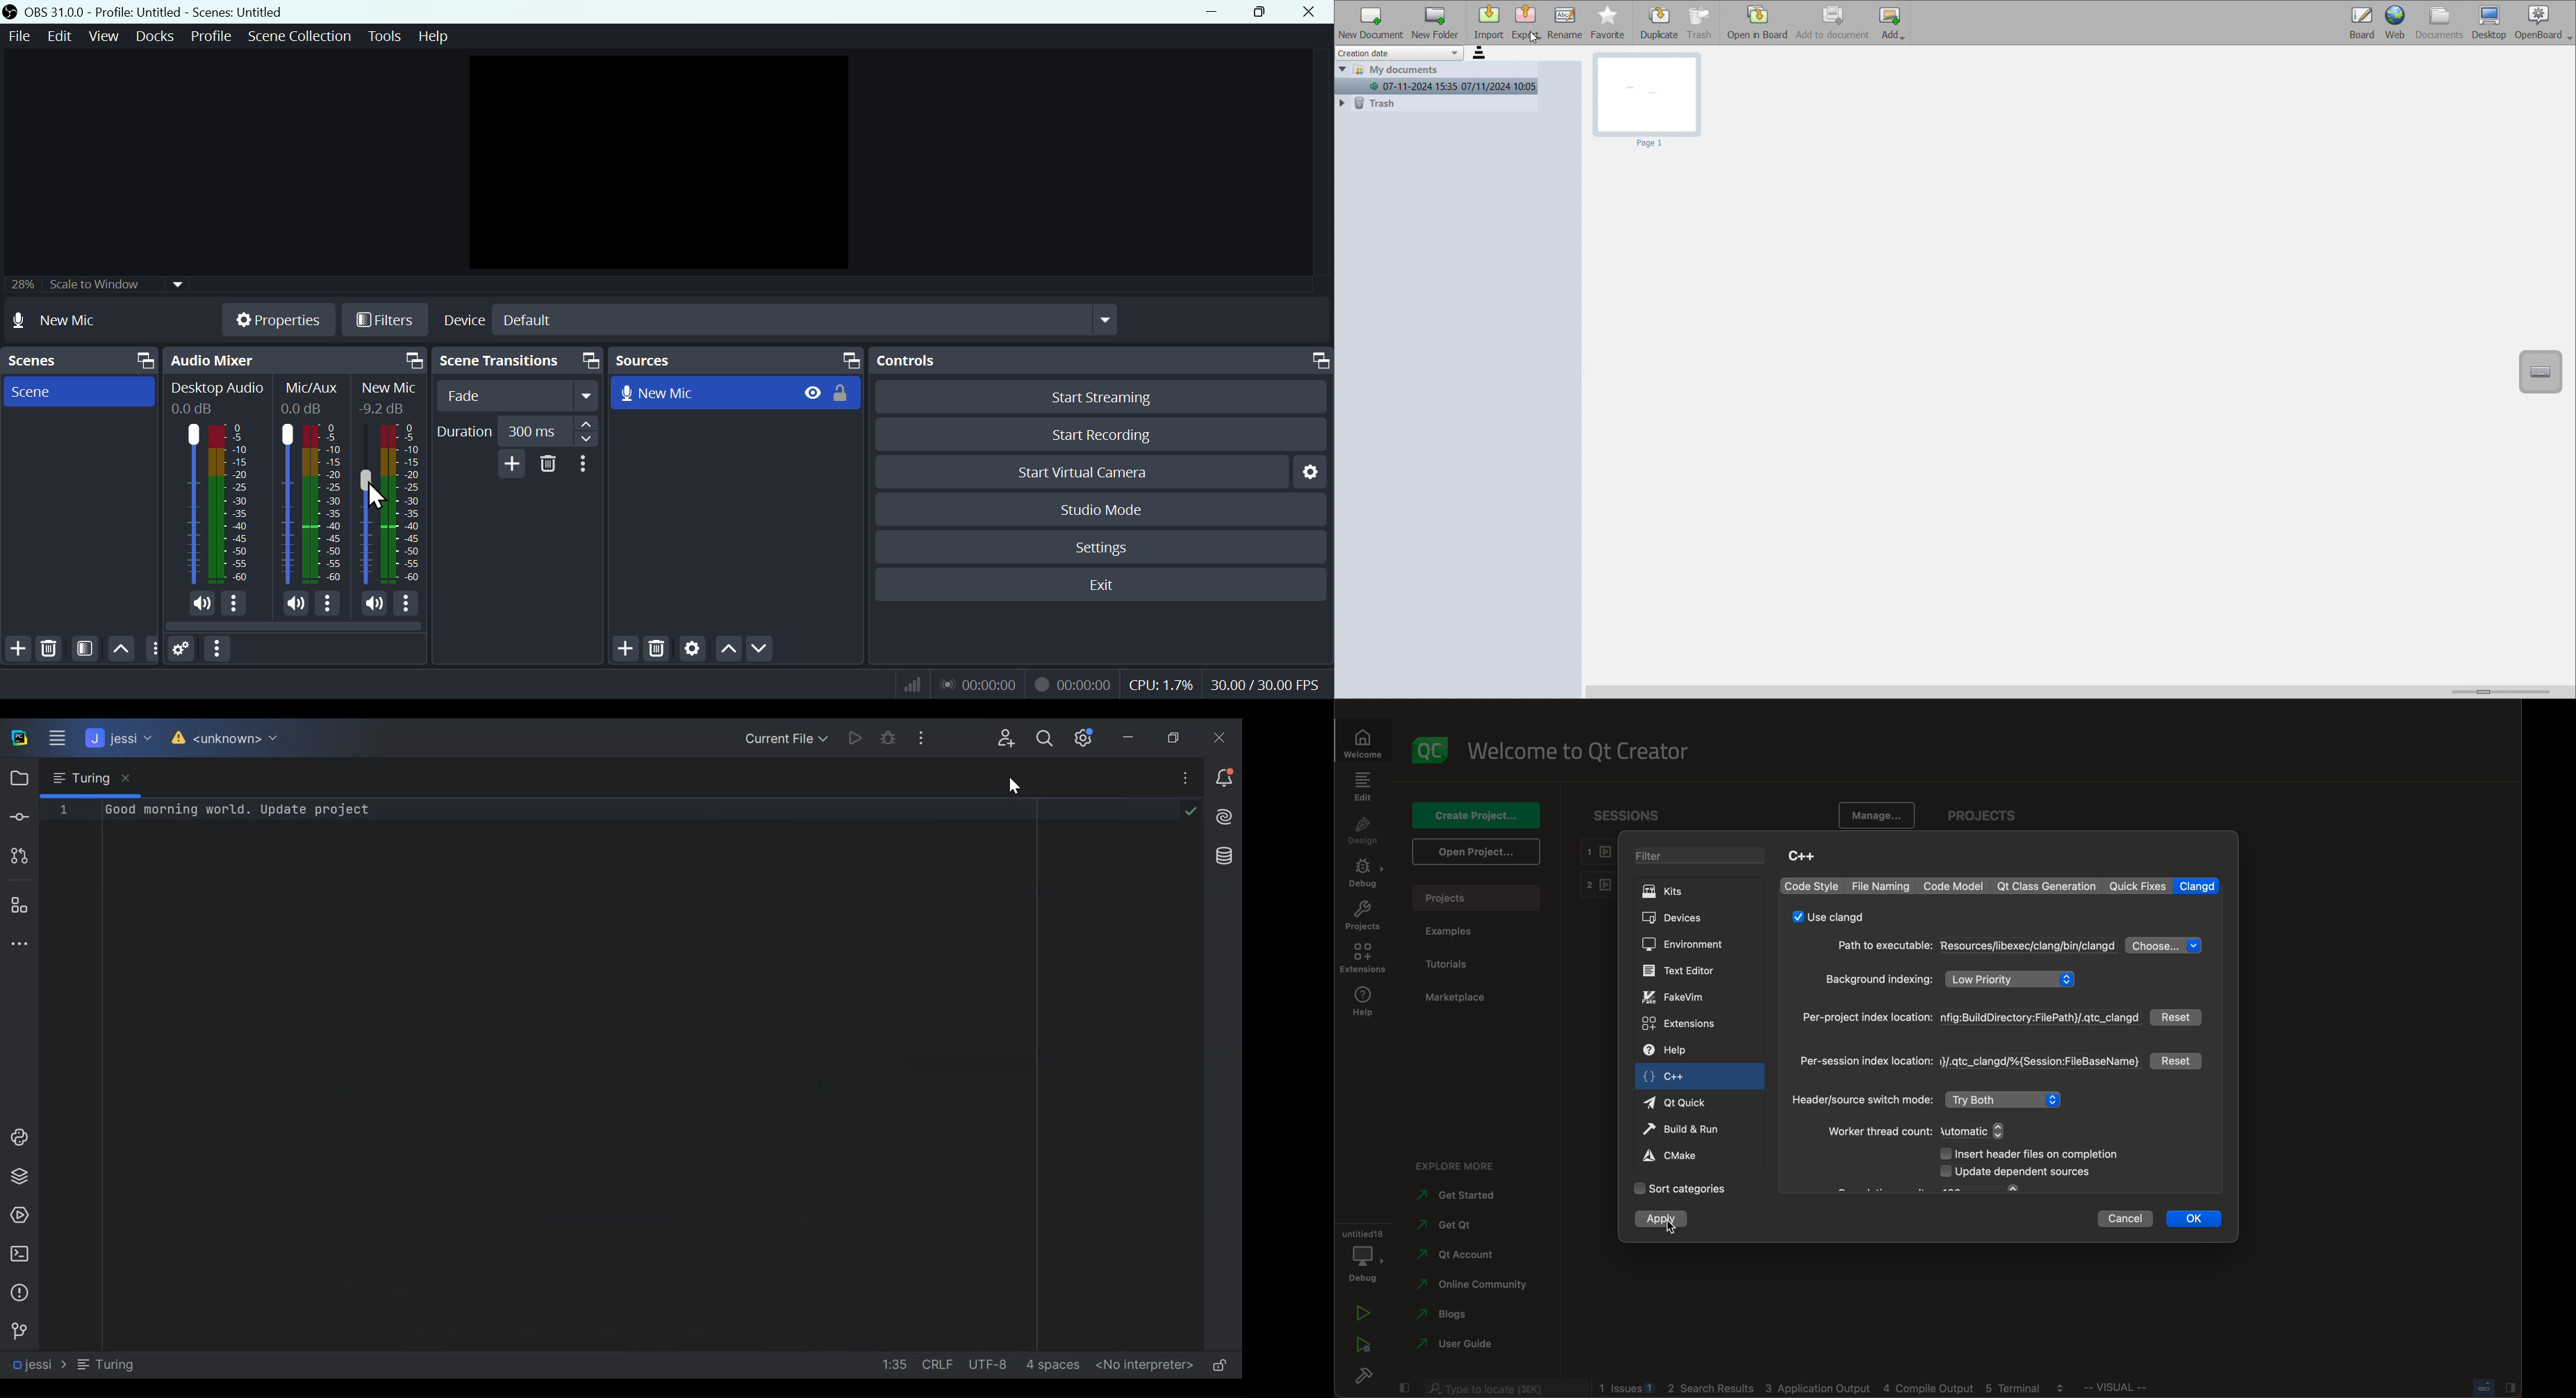  I want to click on Desktop Audio, so click(217, 389).